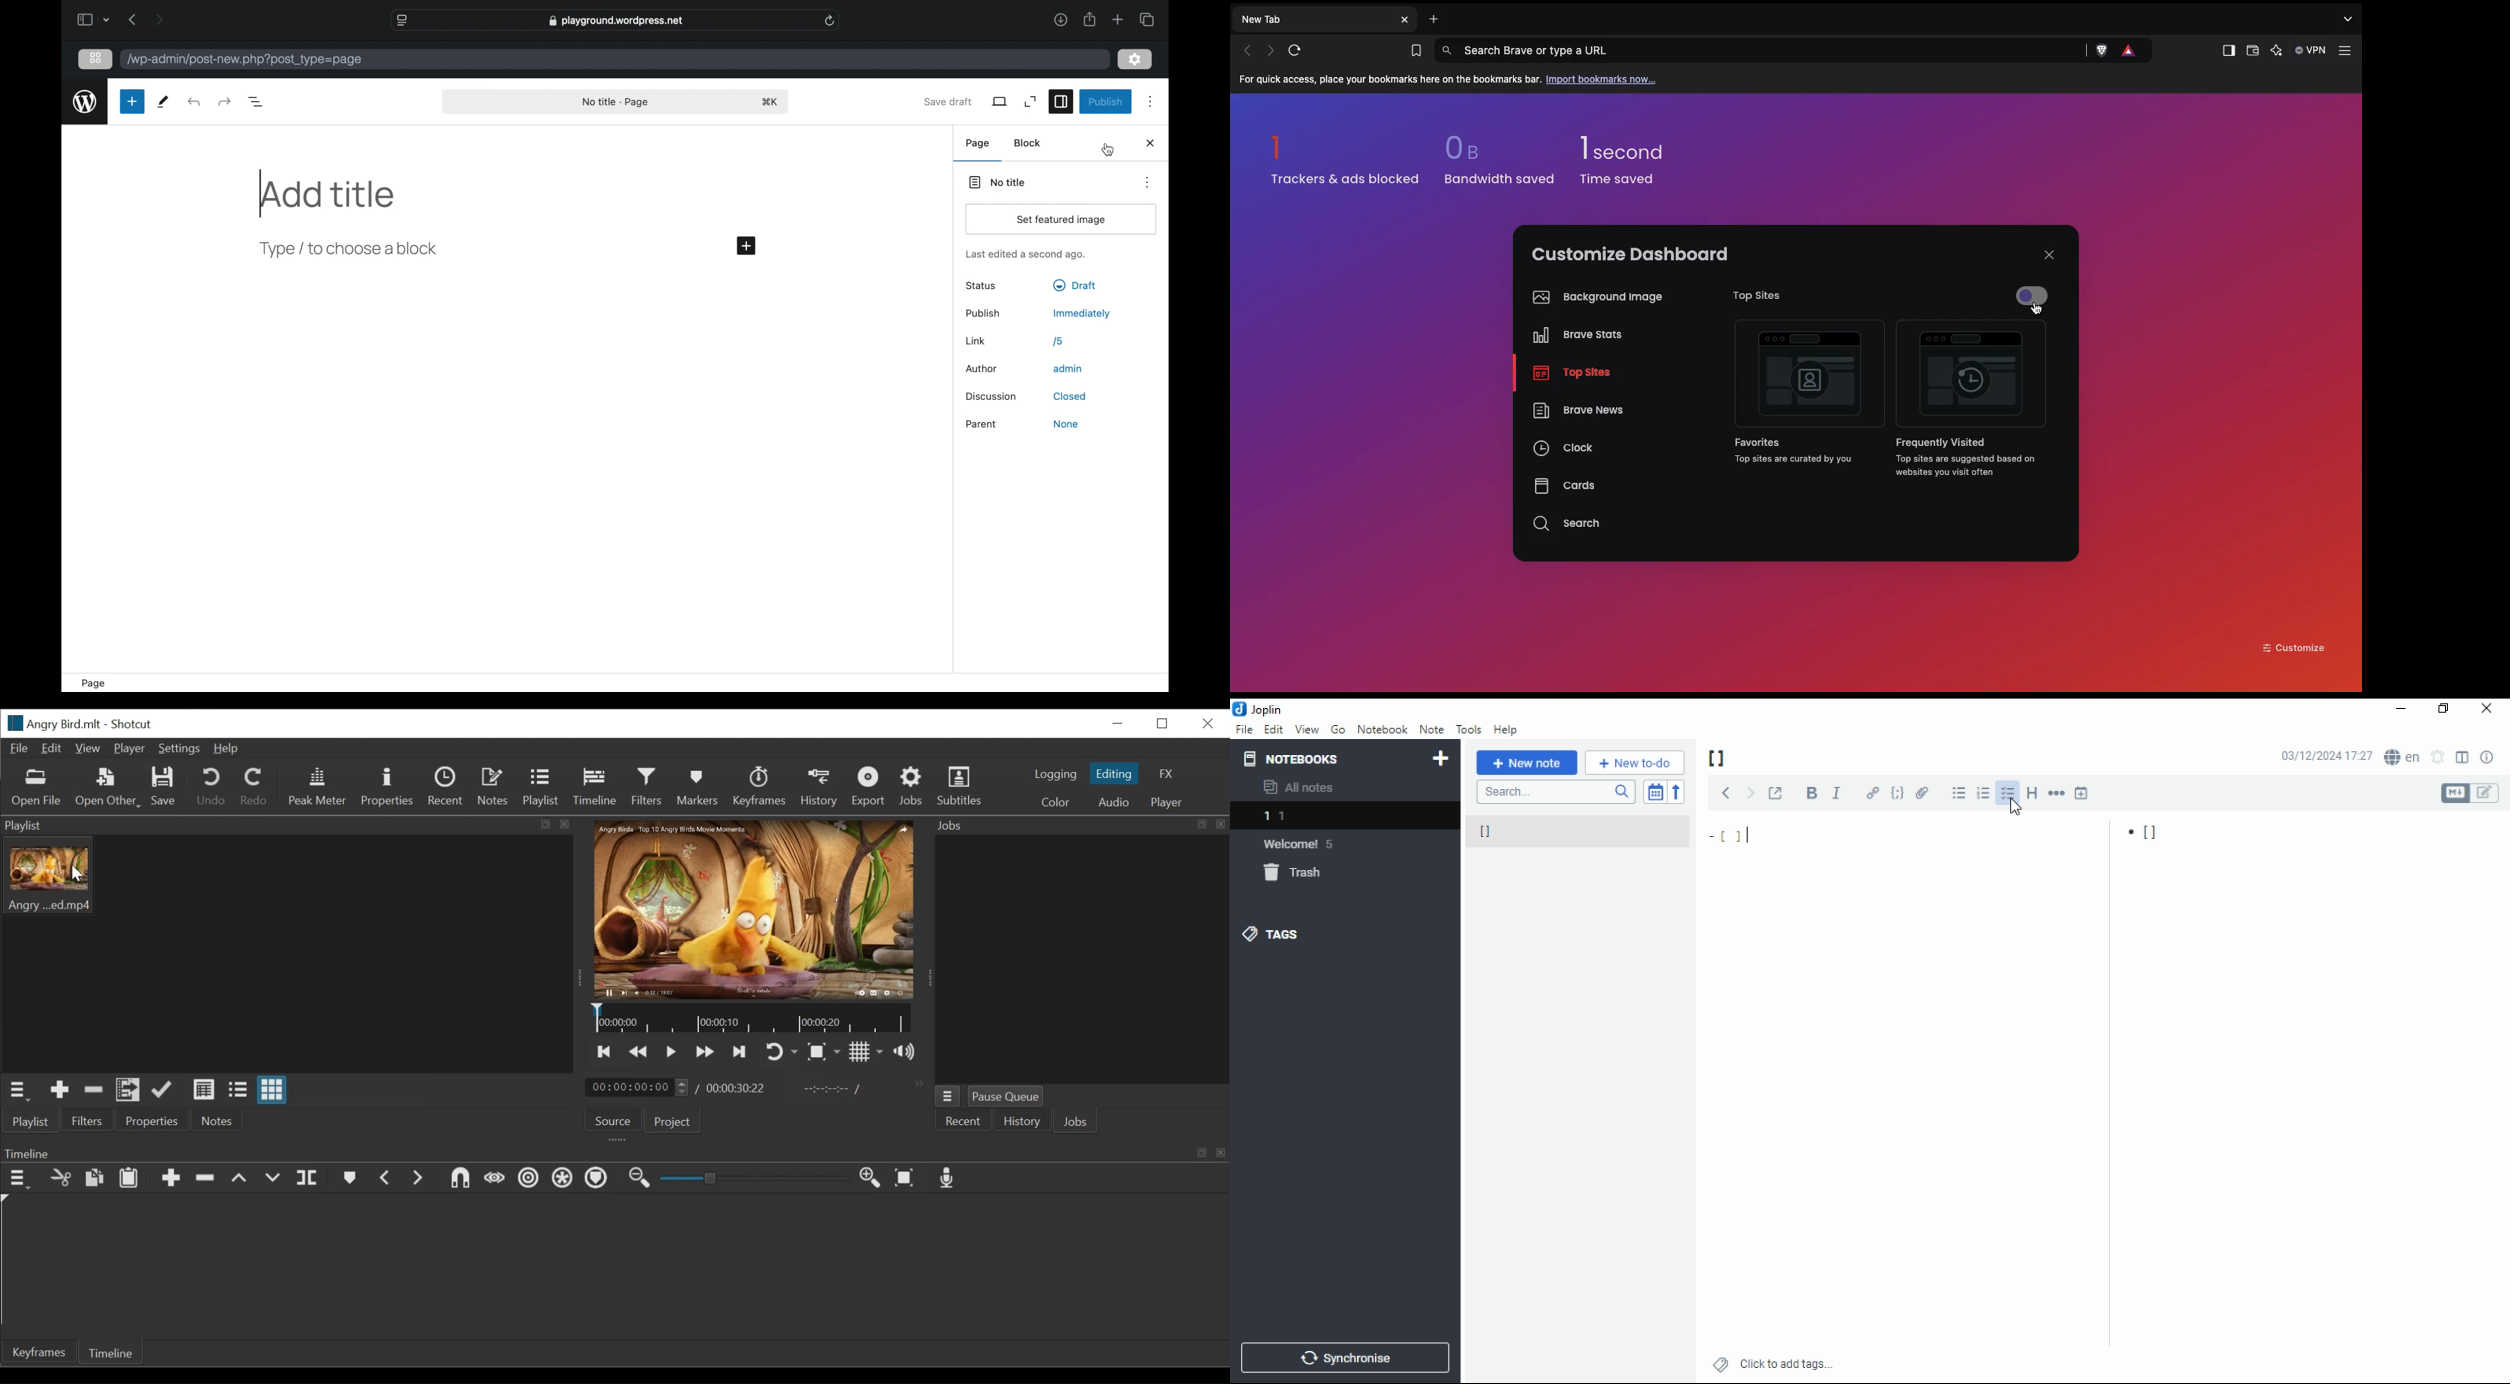 The width and height of the screenshot is (2520, 1400). What do you see at coordinates (1062, 220) in the screenshot?
I see `set featured image` at bounding box center [1062, 220].